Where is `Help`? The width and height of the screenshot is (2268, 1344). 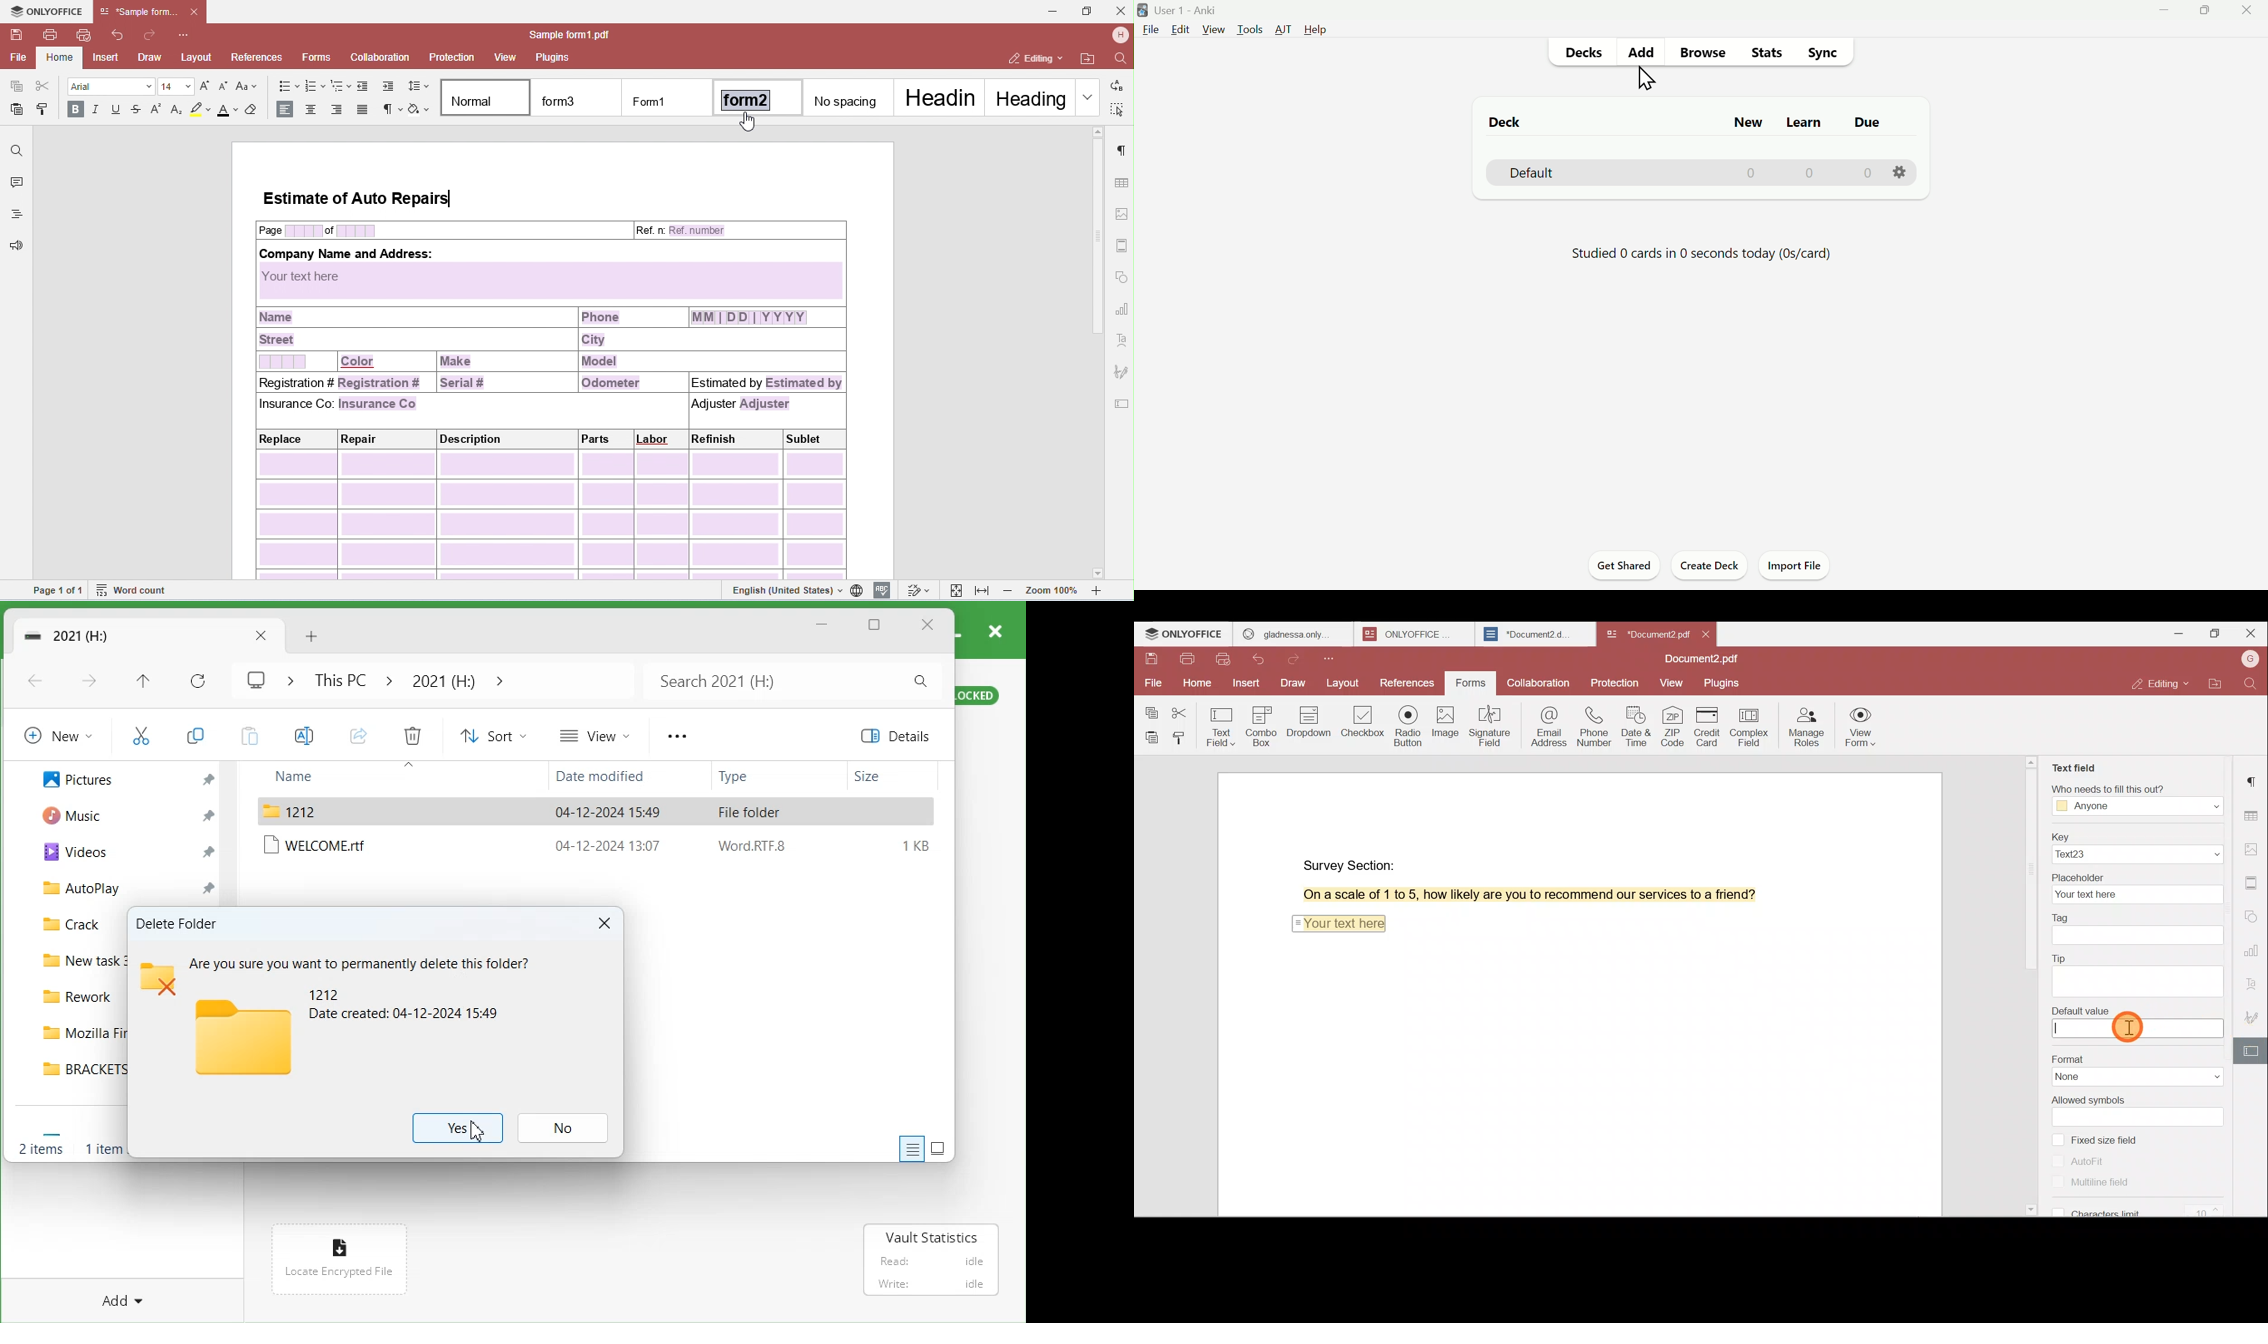
Help is located at coordinates (1318, 32).